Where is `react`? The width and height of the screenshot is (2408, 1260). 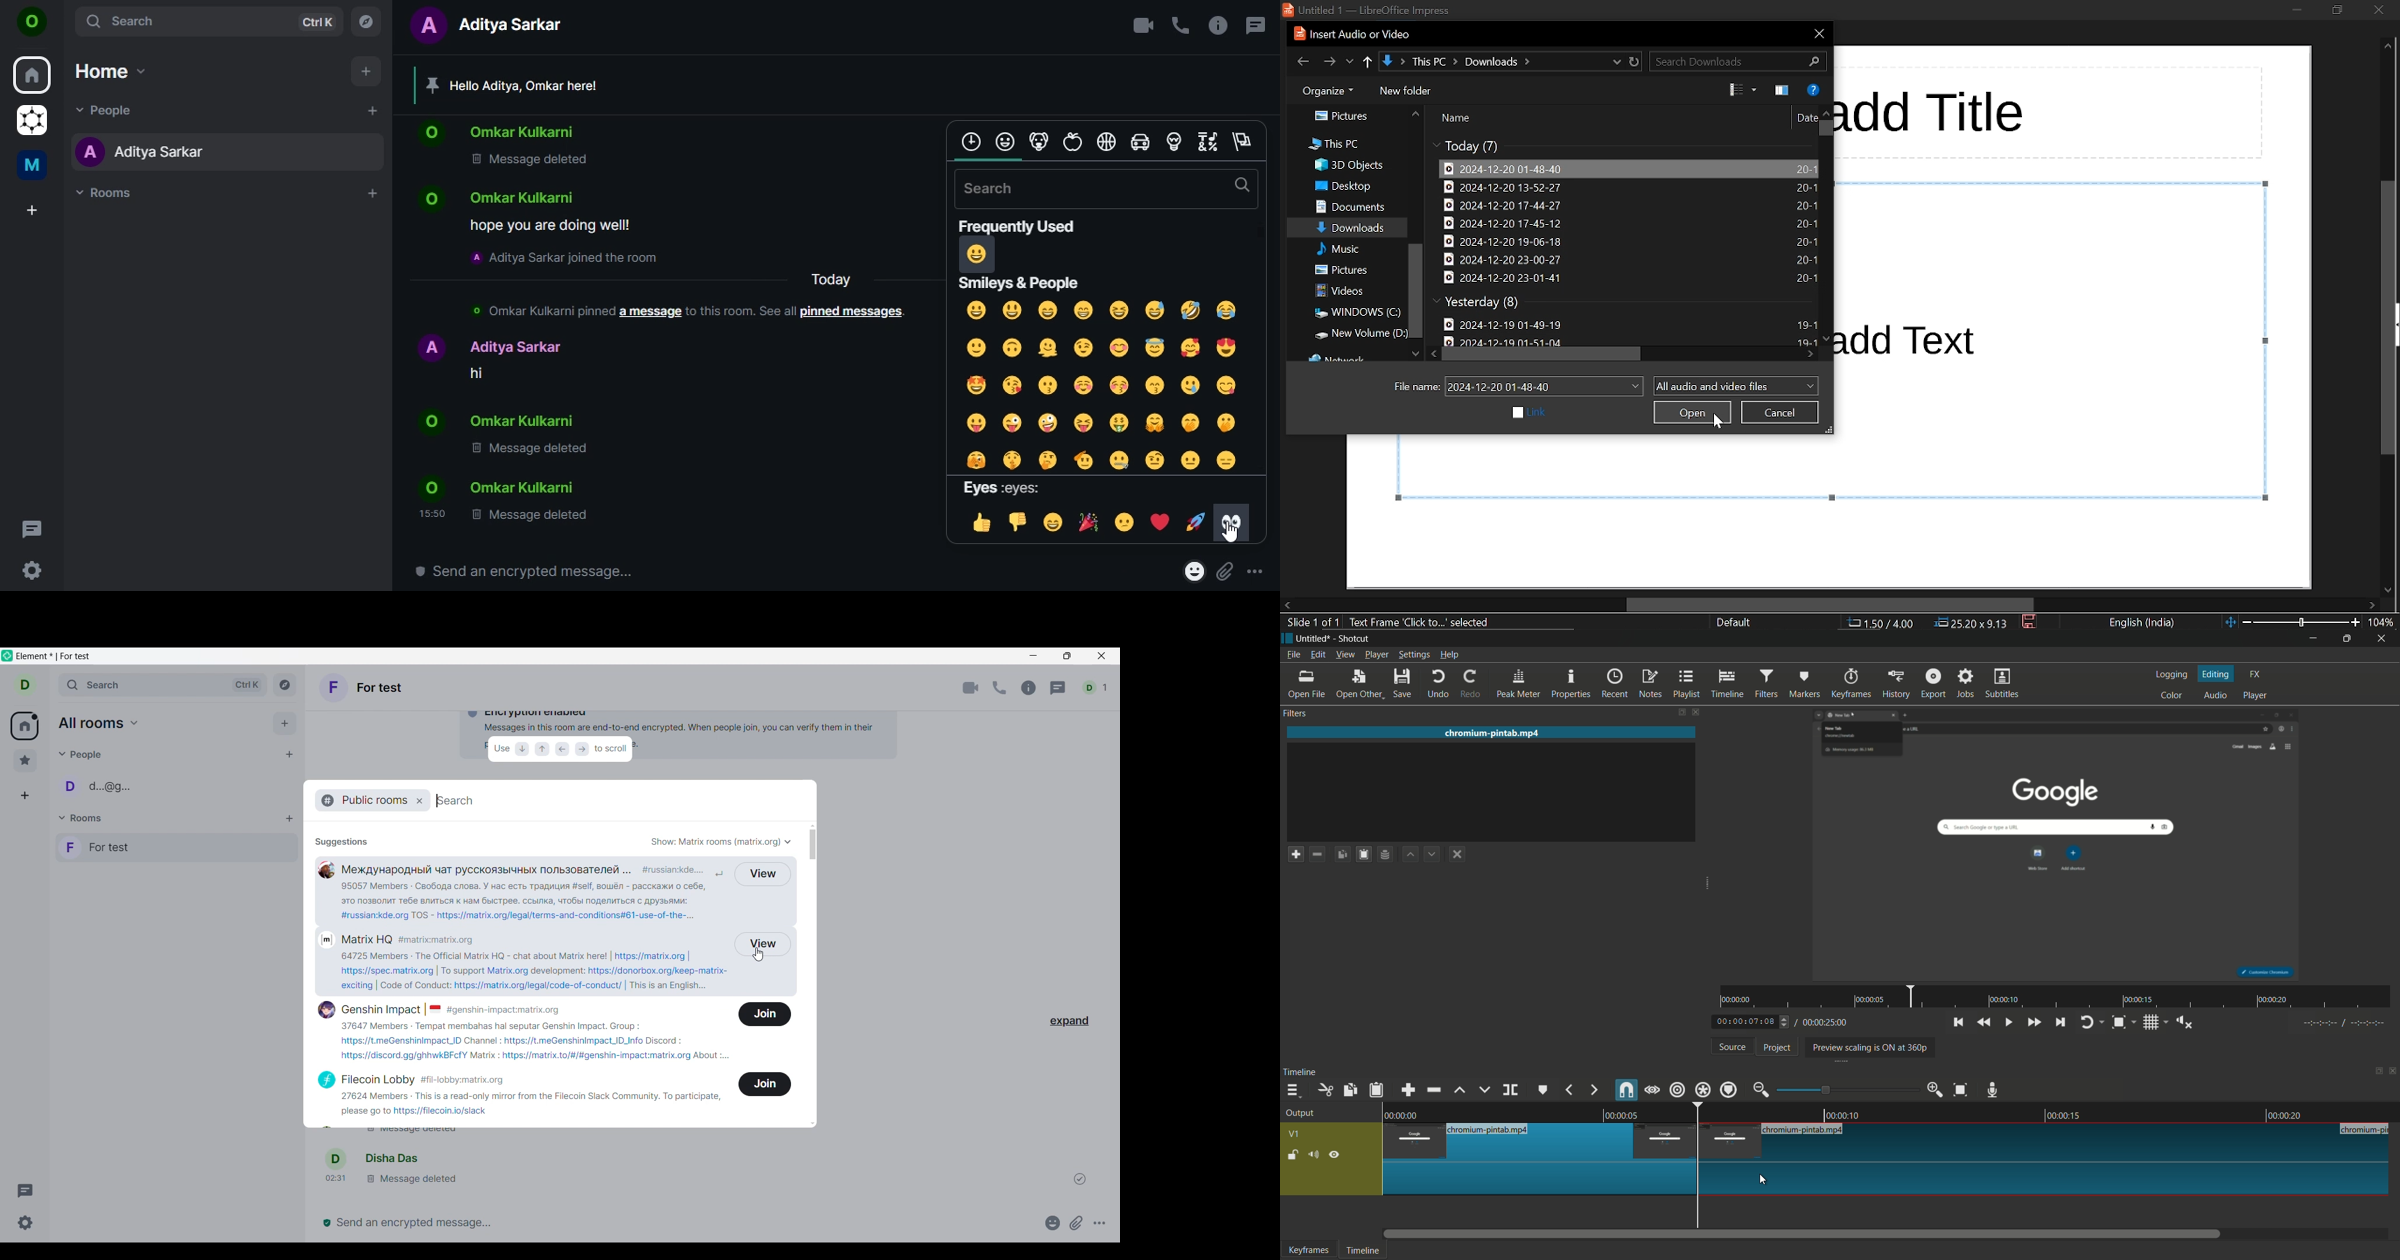 react is located at coordinates (1194, 571).